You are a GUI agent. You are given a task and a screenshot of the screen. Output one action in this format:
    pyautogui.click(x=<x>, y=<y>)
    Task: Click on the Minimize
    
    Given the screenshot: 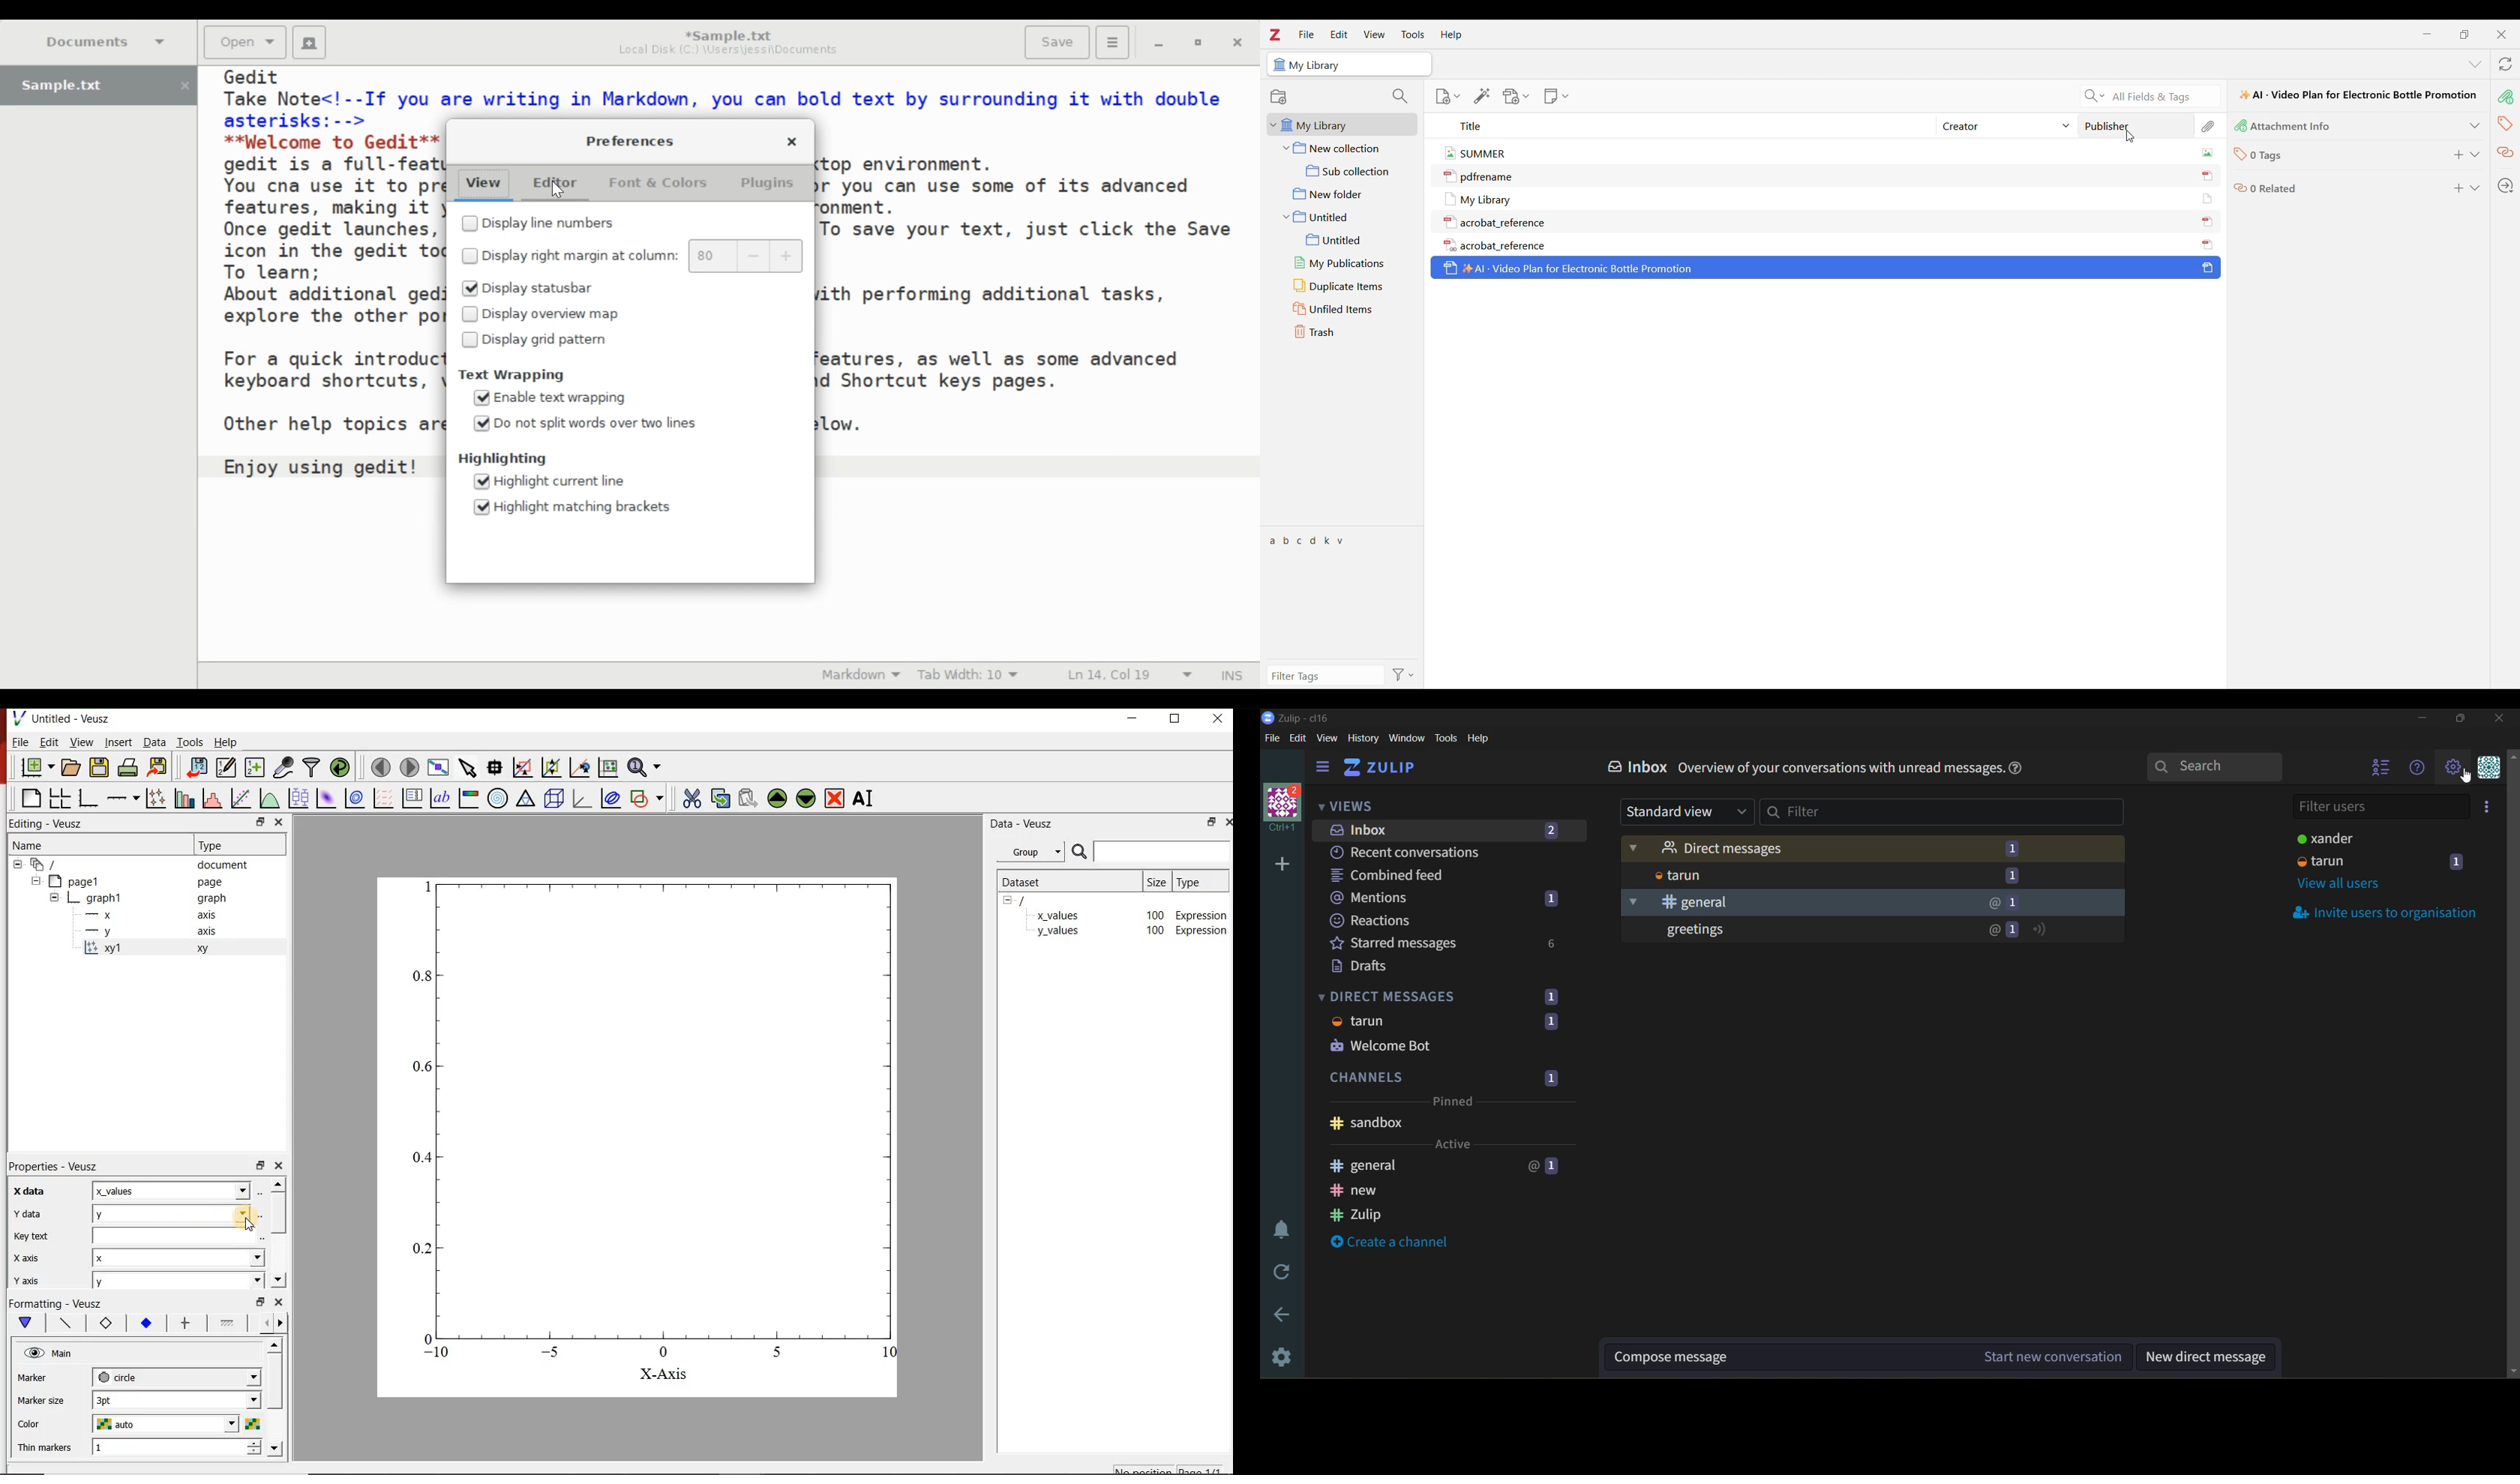 What is the action you would take?
    pyautogui.click(x=2429, y=35)
    